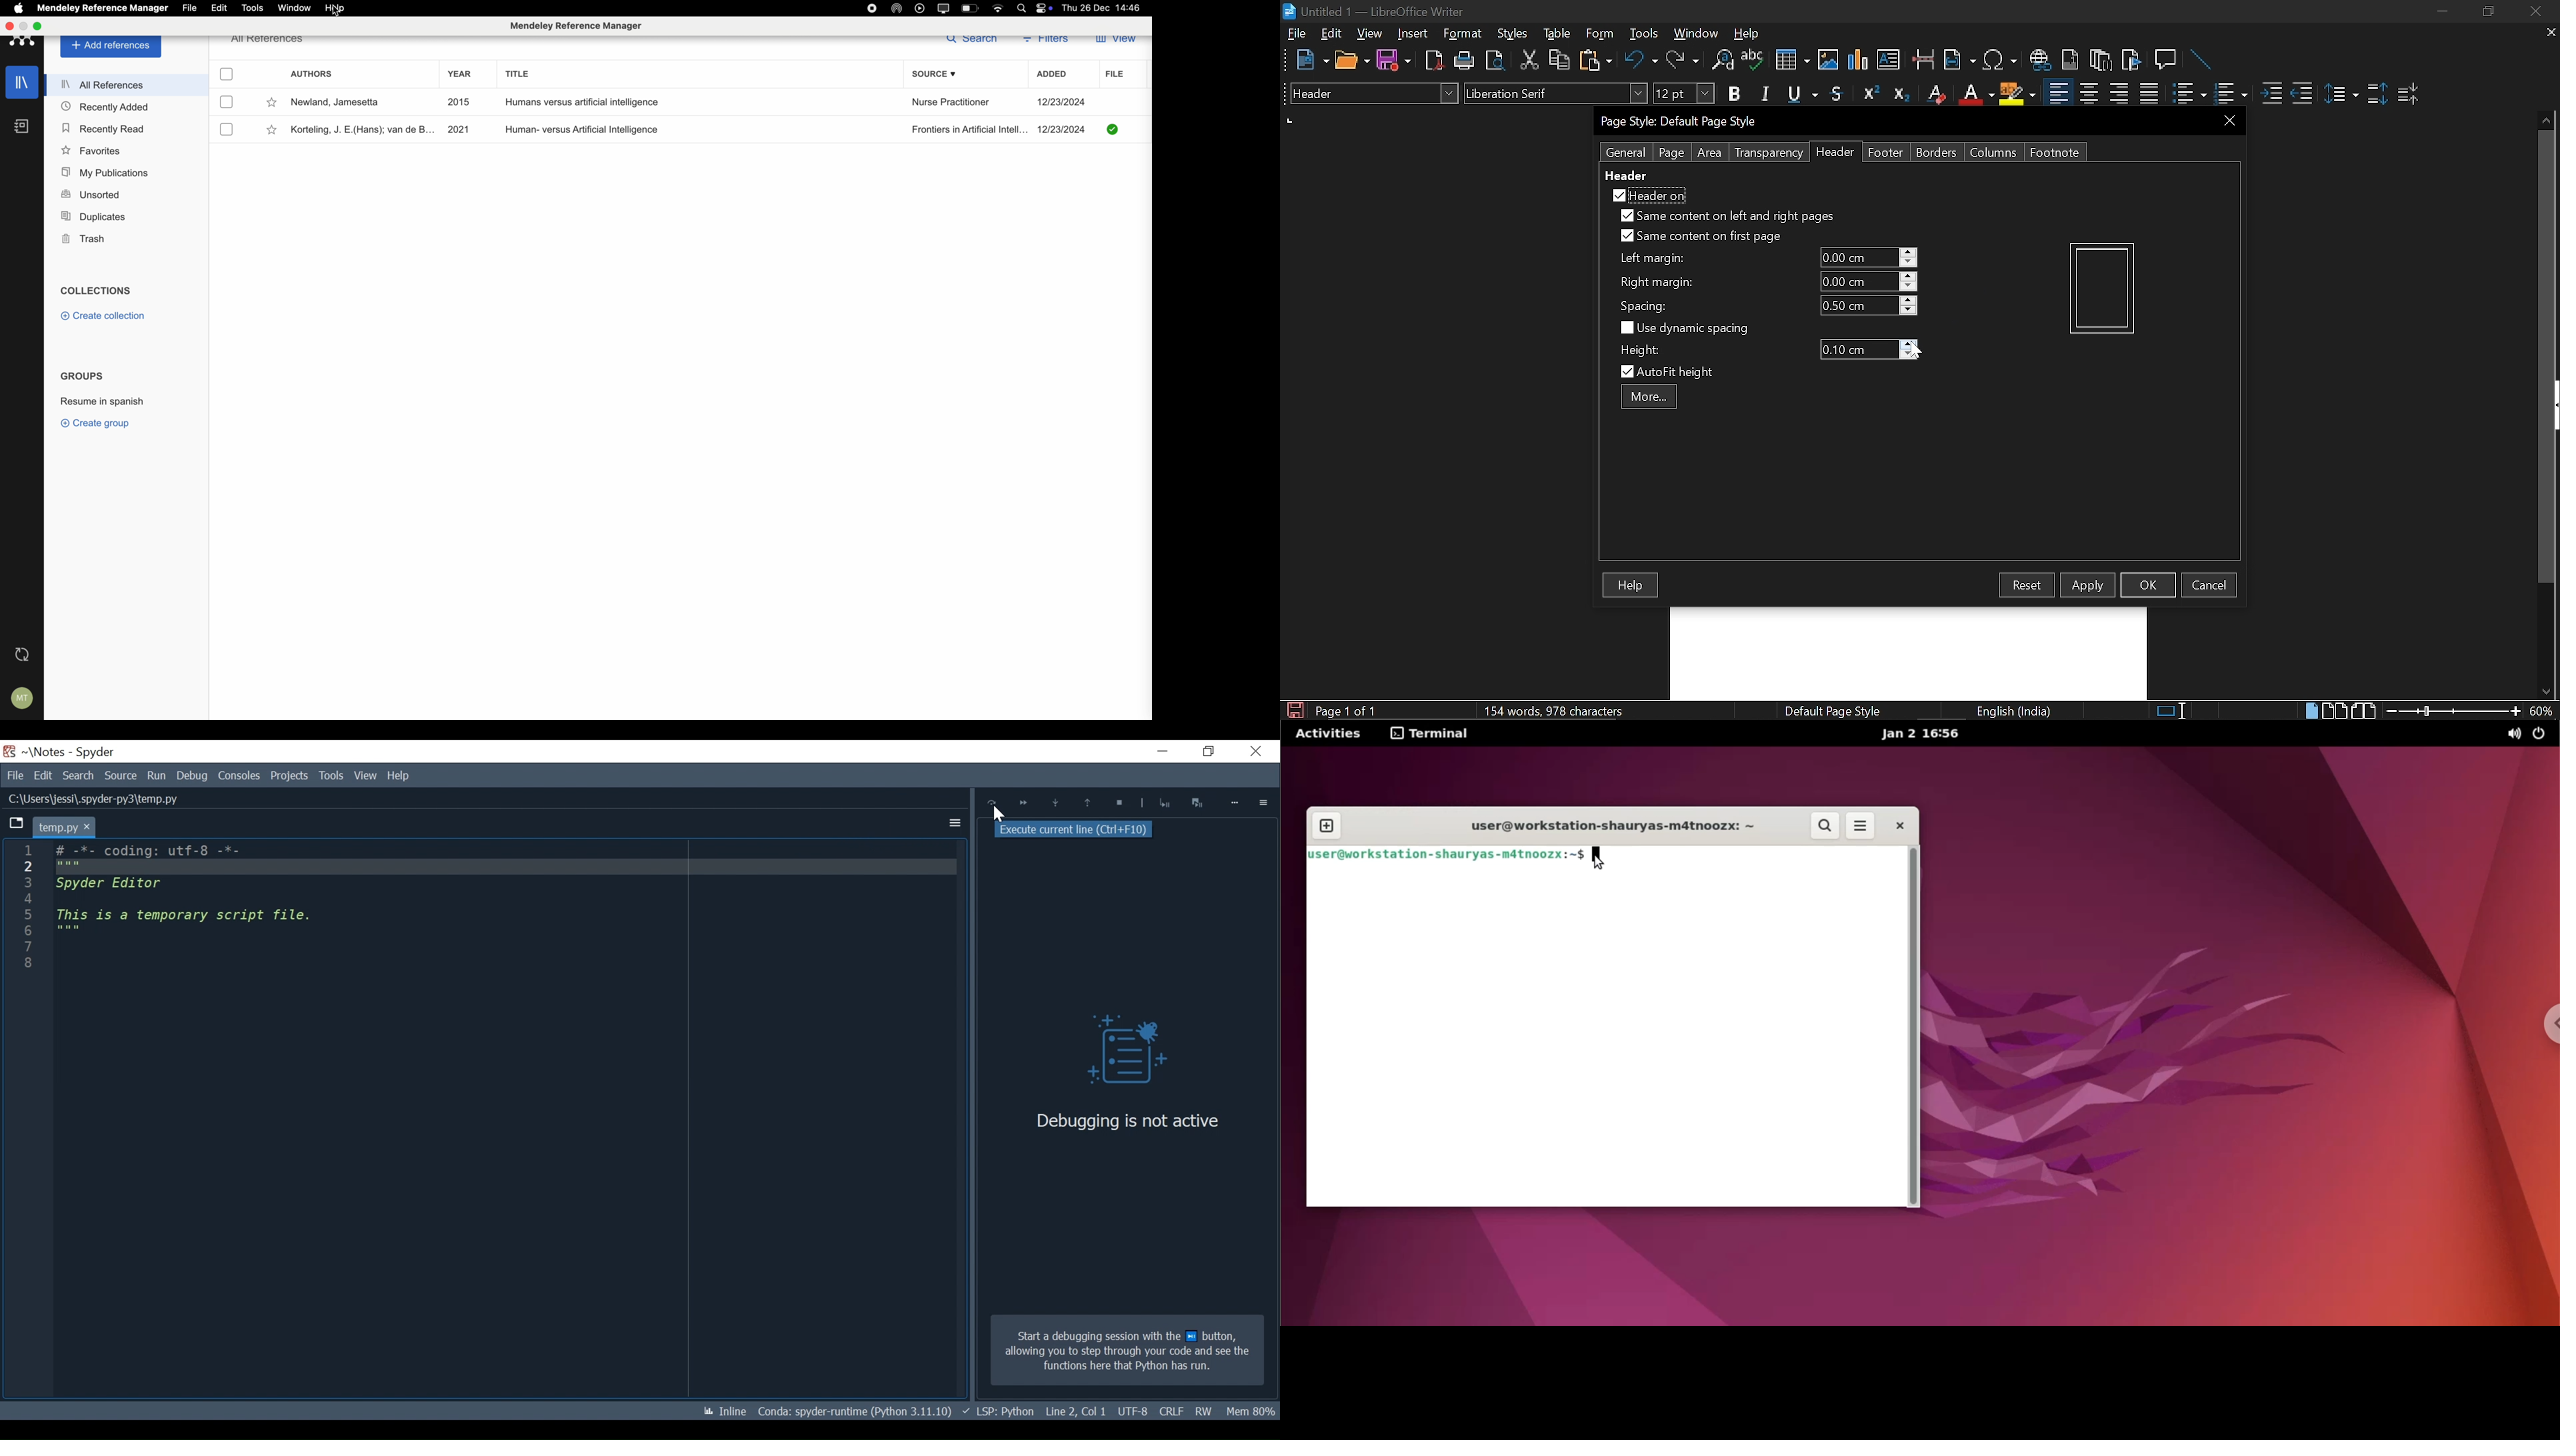 This screenshot has height=1456, width=2576. I want to click on Unsorted, so click(91, 195).